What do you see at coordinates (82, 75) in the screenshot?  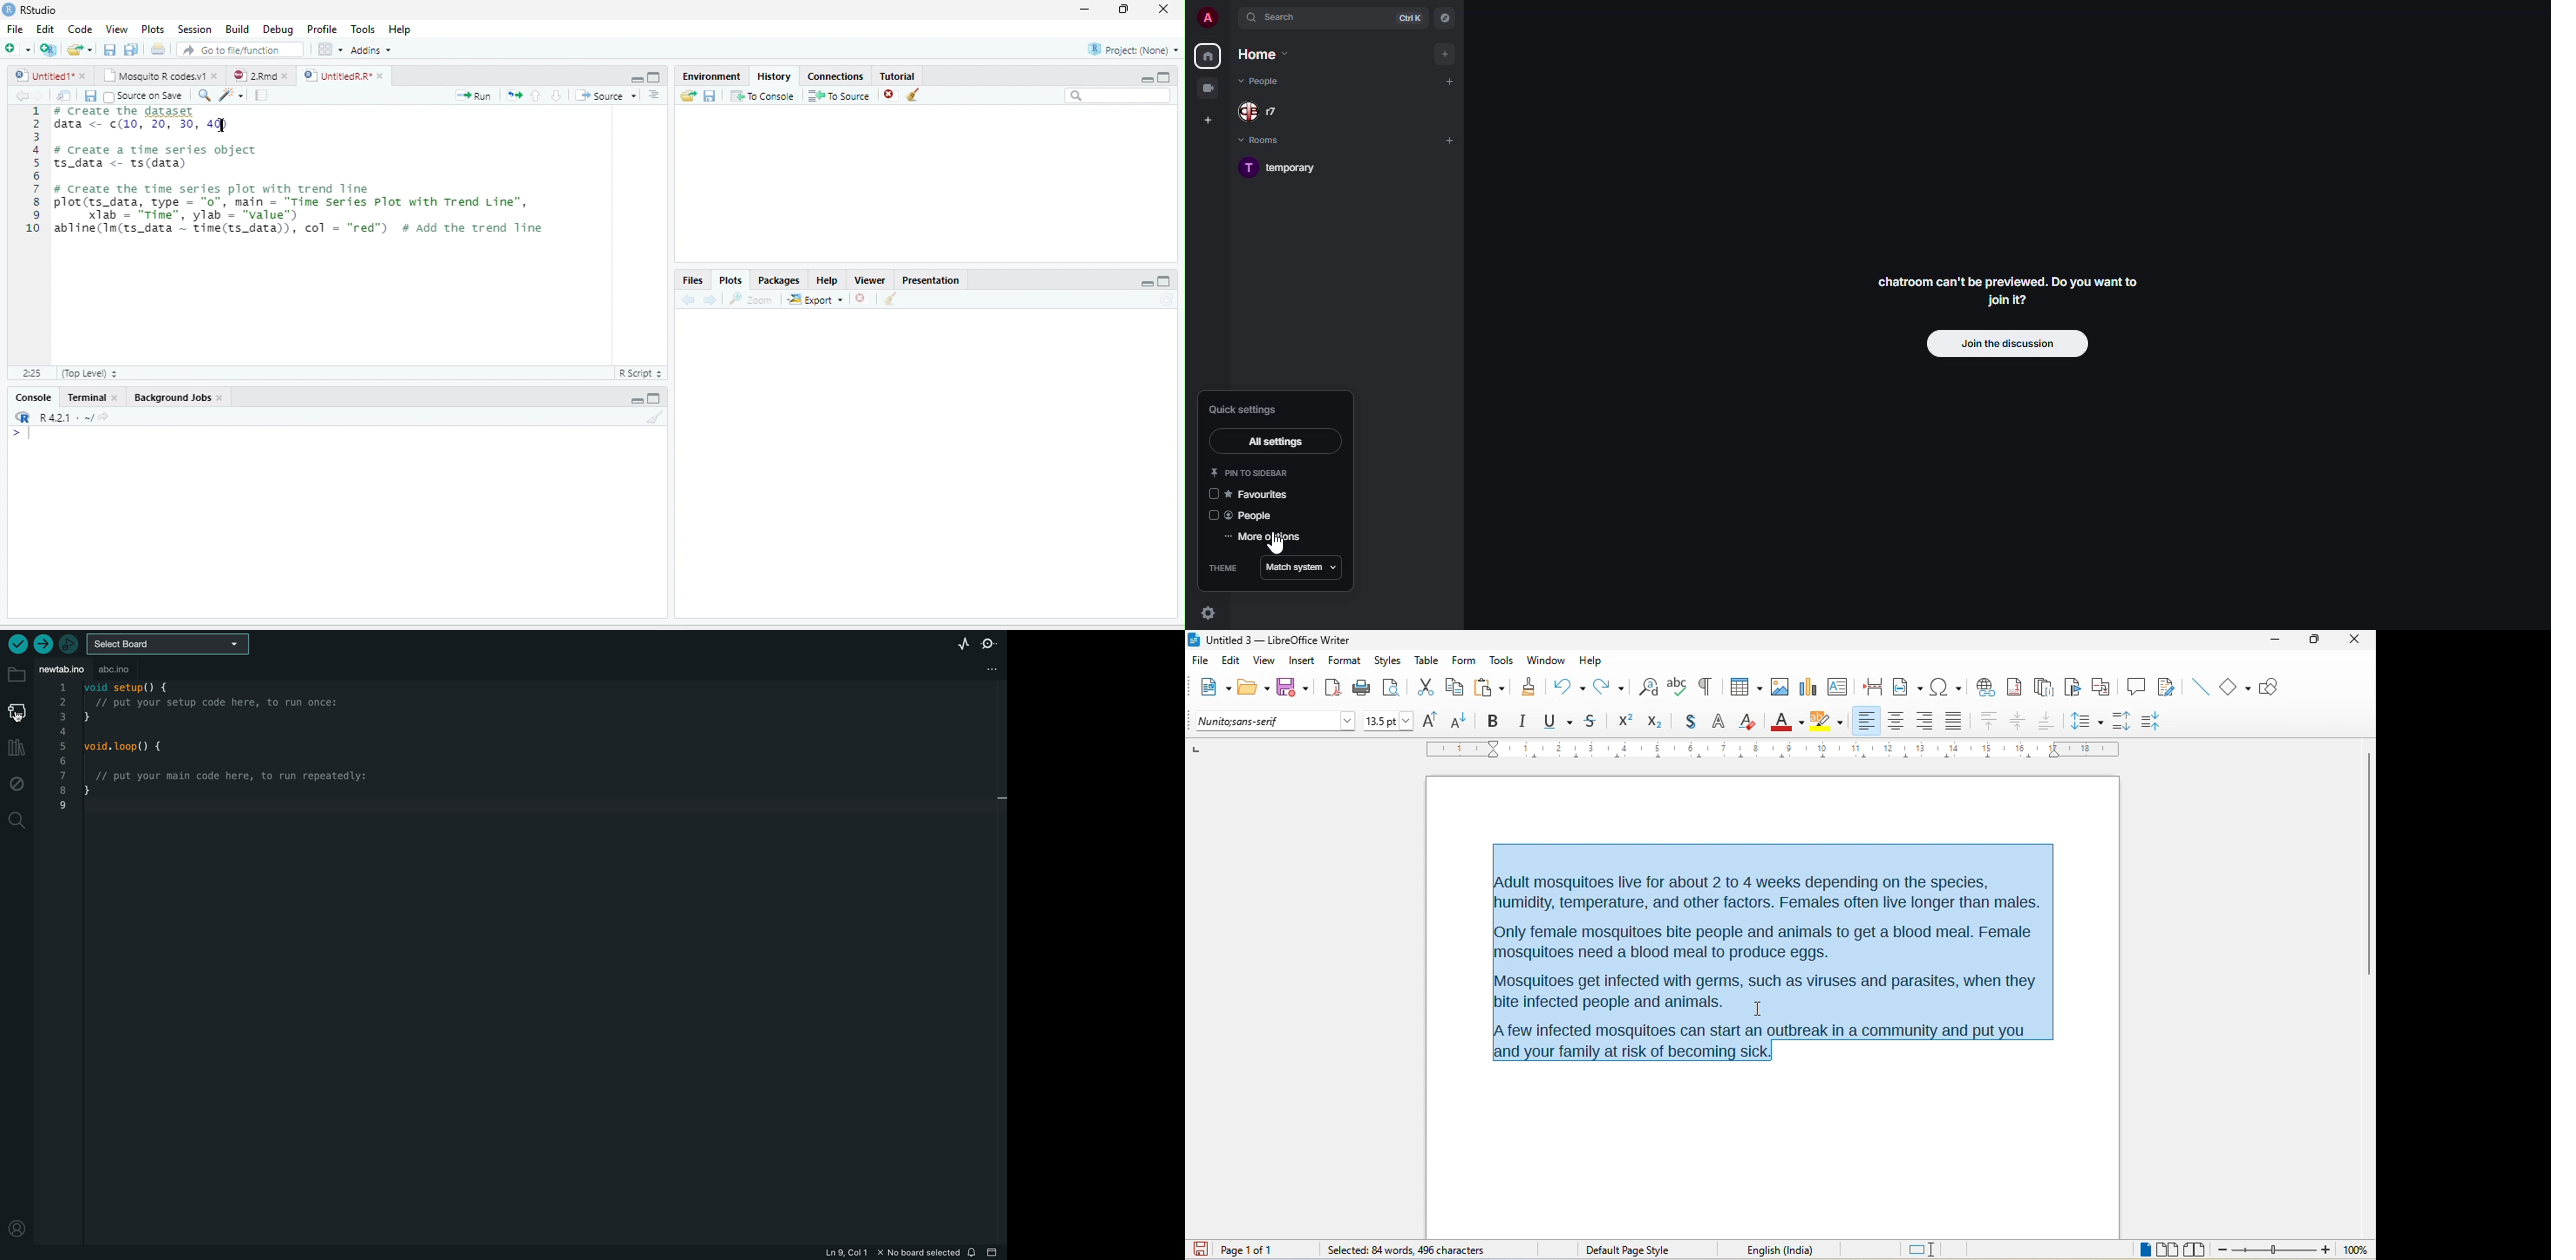 I see `close` at bounding box center [82, 75].